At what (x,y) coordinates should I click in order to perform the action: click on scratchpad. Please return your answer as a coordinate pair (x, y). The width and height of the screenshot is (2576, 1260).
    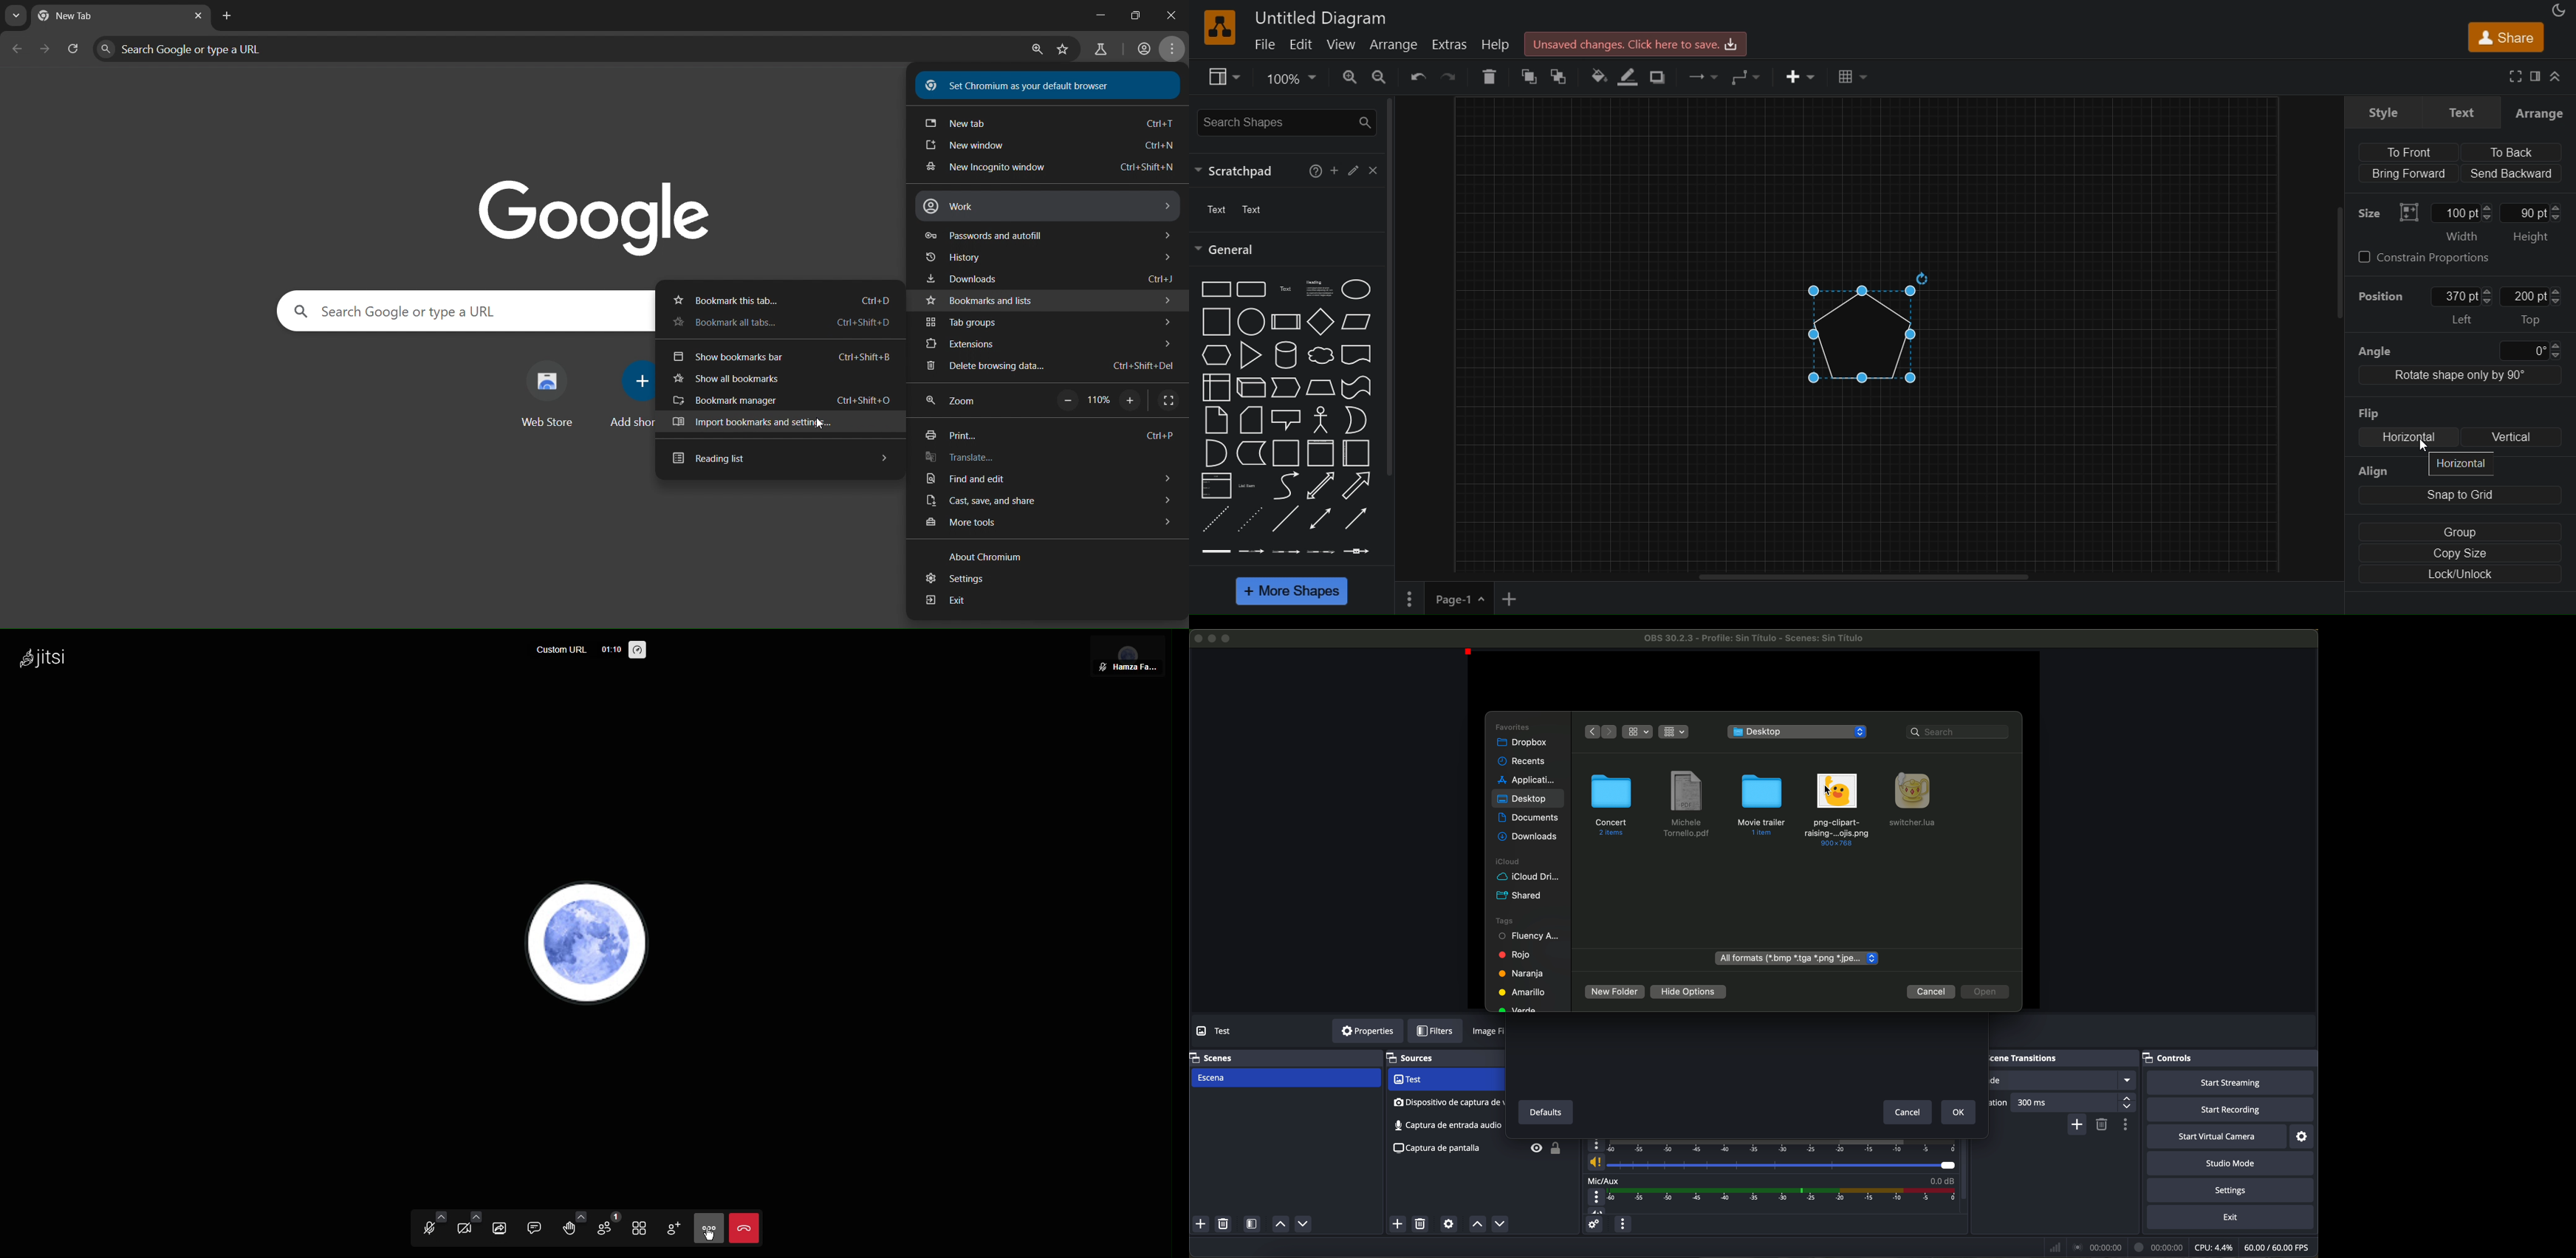
    Looking at the image, I should click on (1241, 172).